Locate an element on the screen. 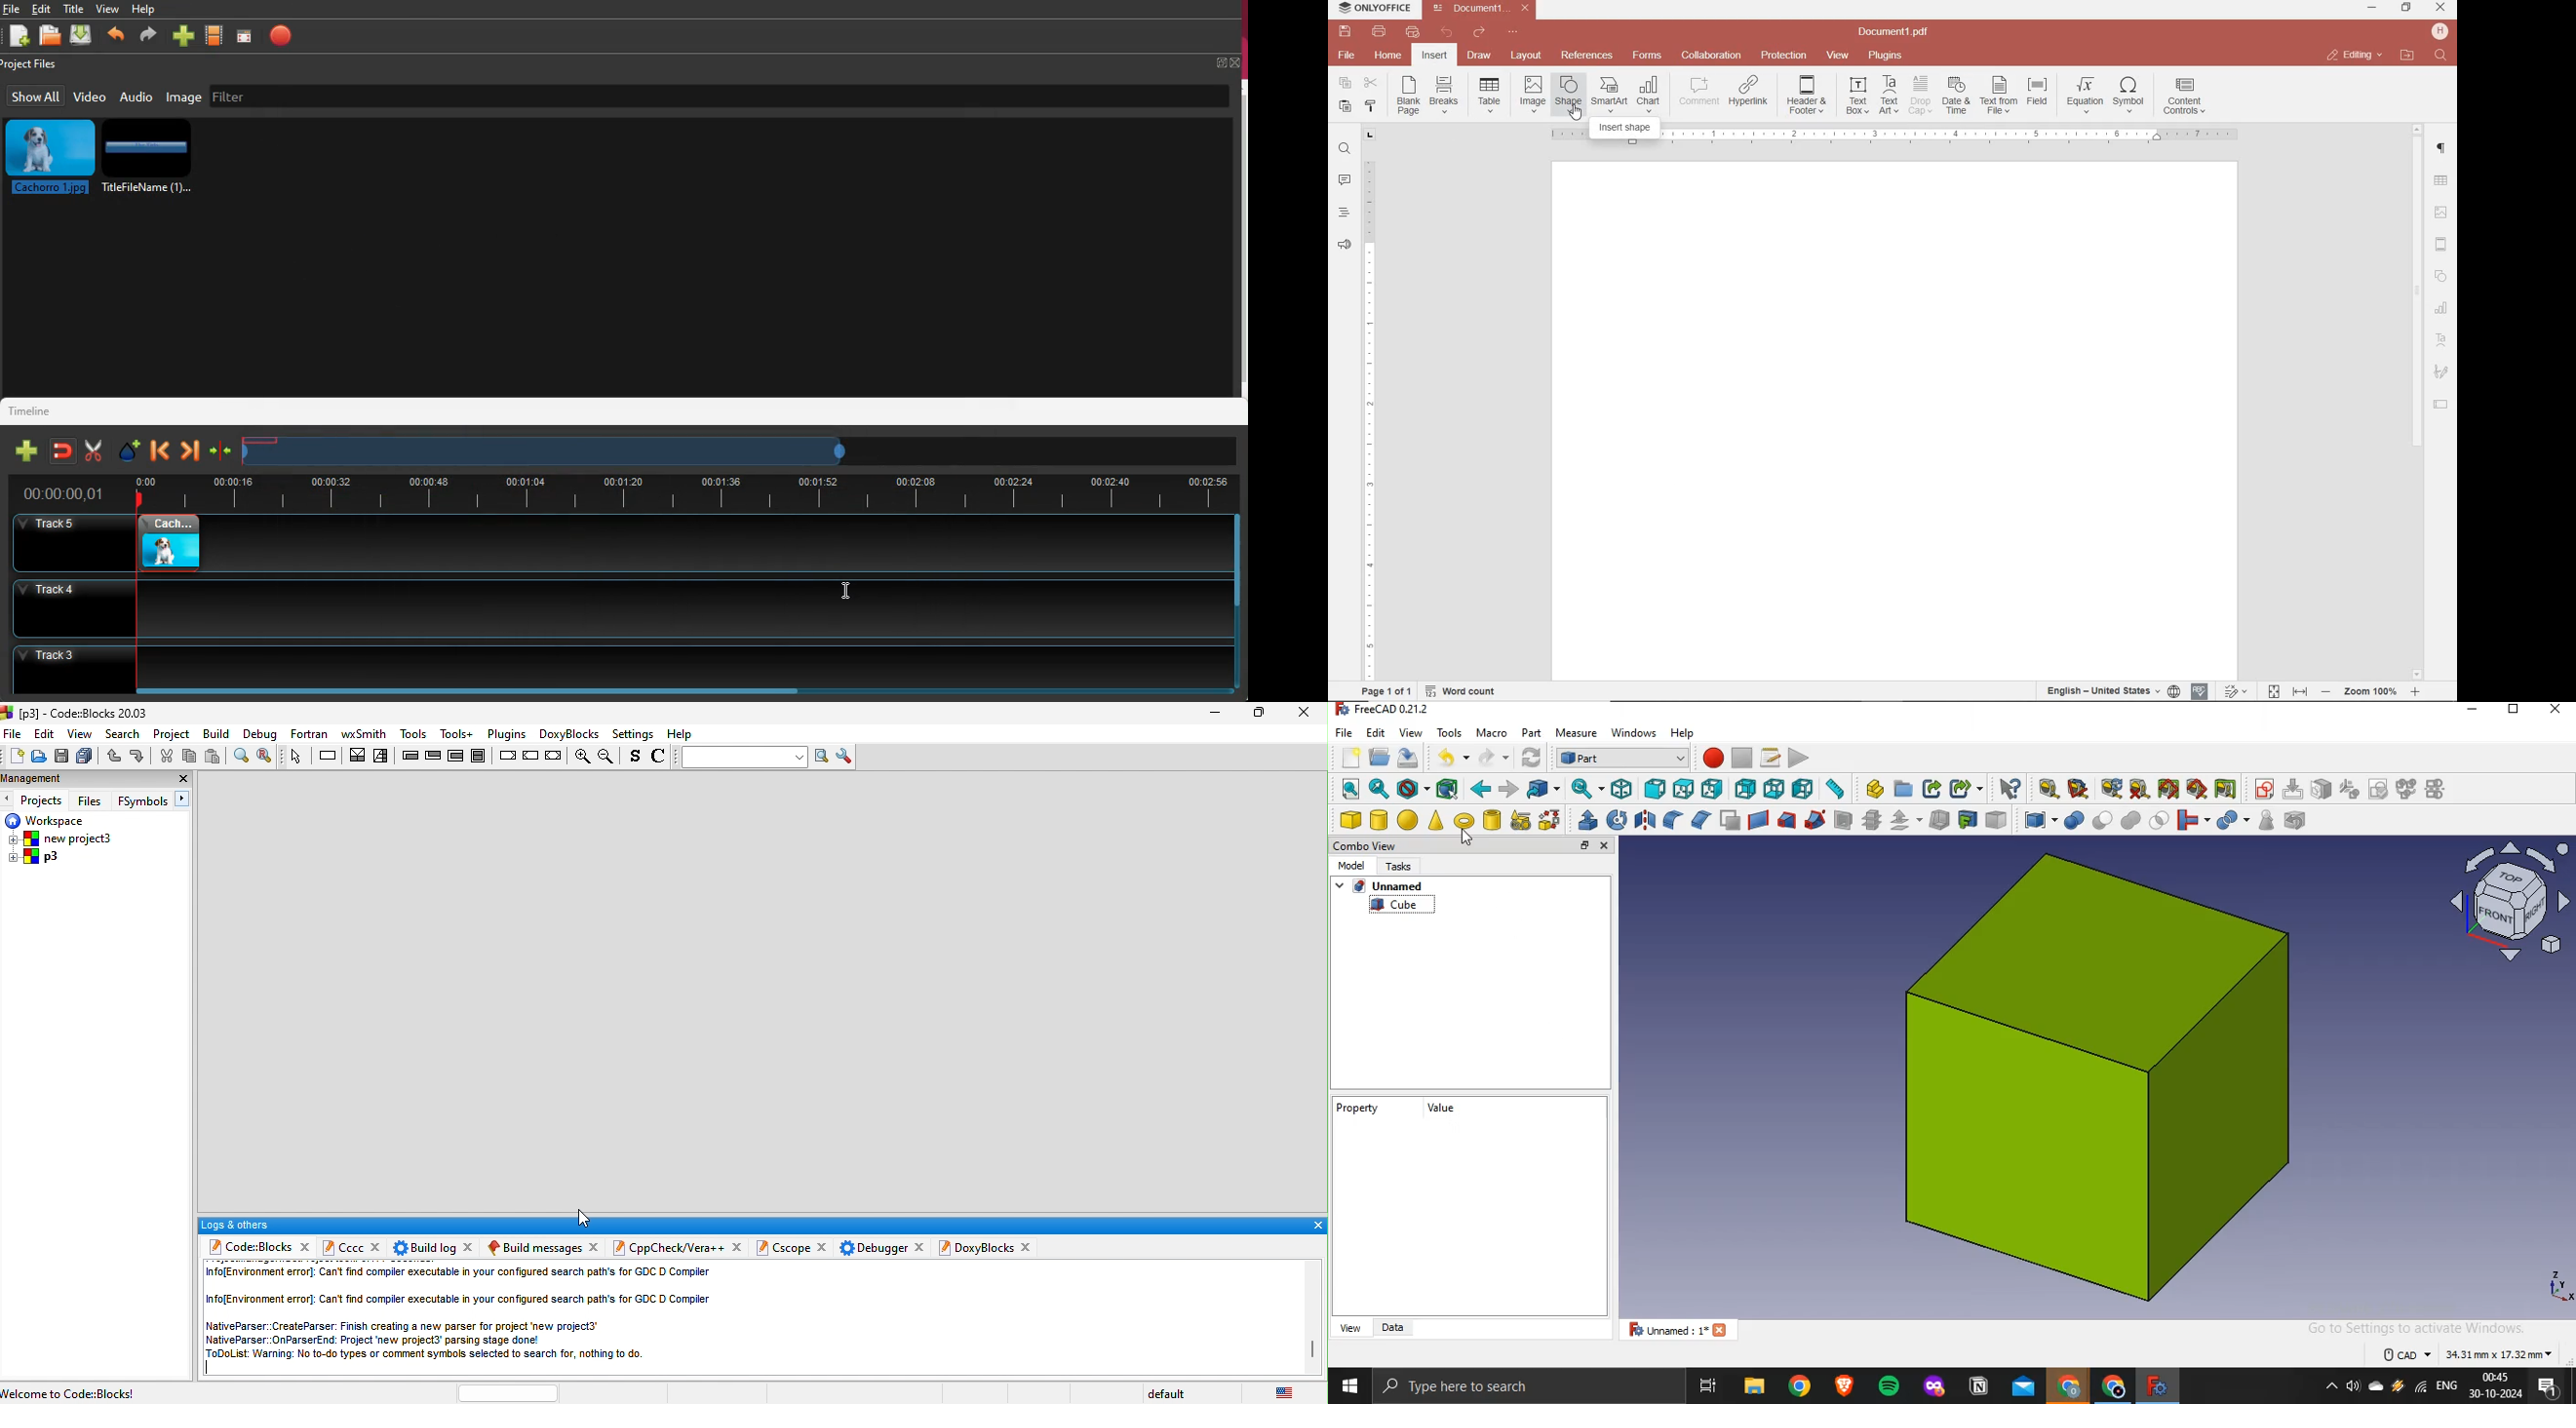 This screenshot has height=1428, width=2576. volume is located at coordinates (2353, 1387).